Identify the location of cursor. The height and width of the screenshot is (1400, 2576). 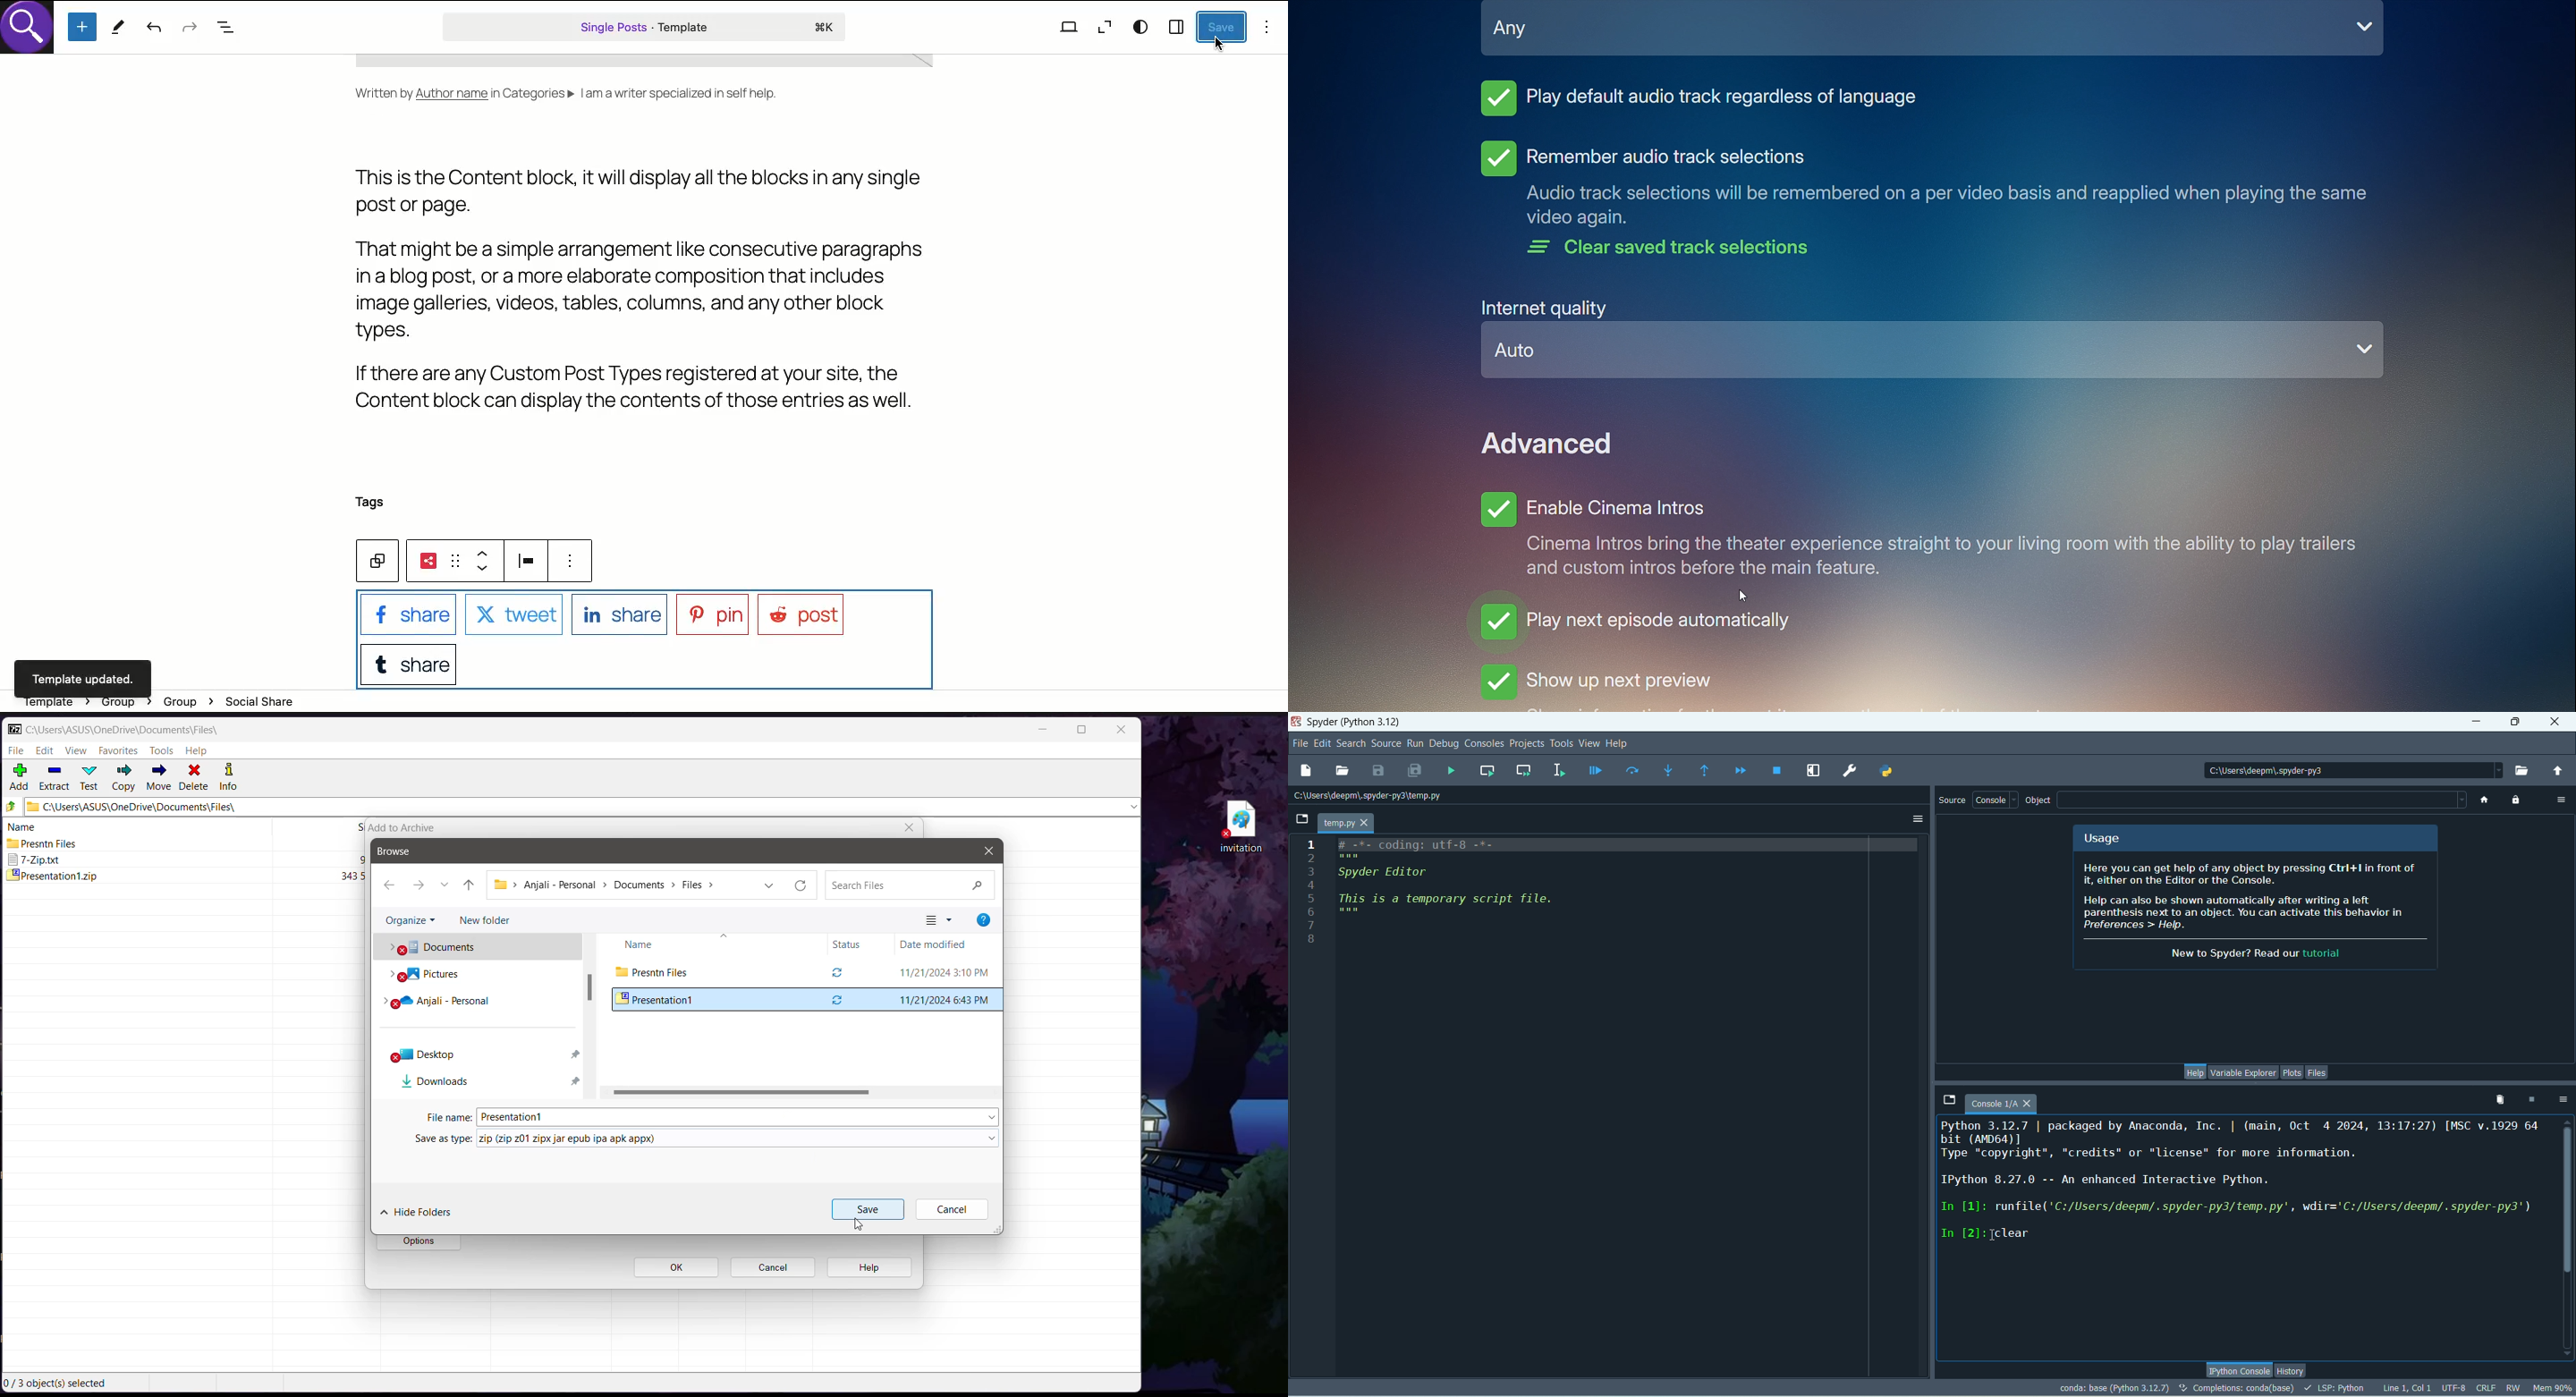
(1990, 1234).